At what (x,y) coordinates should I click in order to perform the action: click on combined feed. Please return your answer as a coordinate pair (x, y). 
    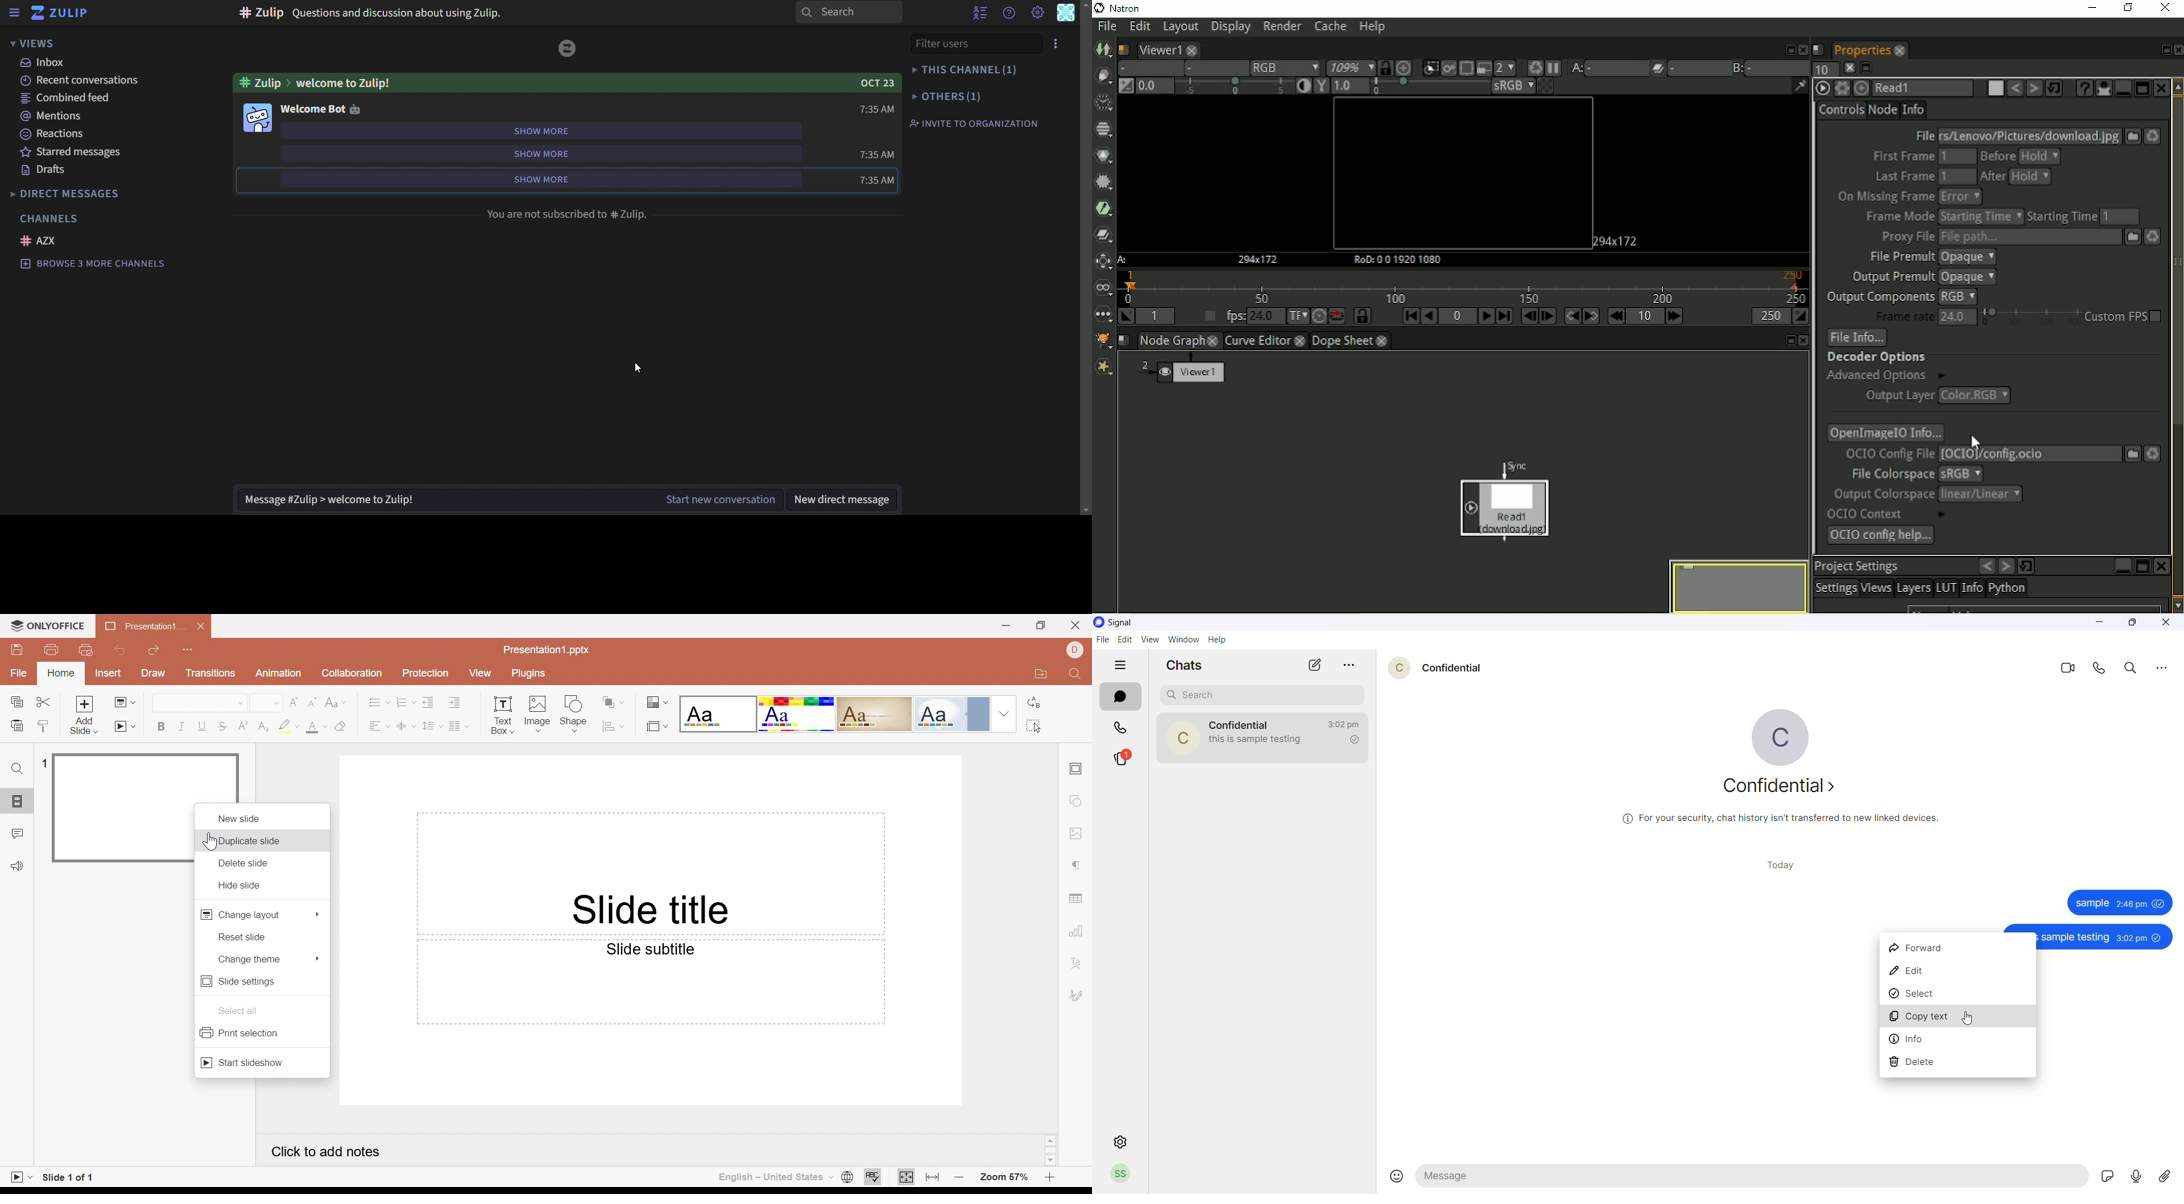
    Looking at the image, I should click on (68, 100).